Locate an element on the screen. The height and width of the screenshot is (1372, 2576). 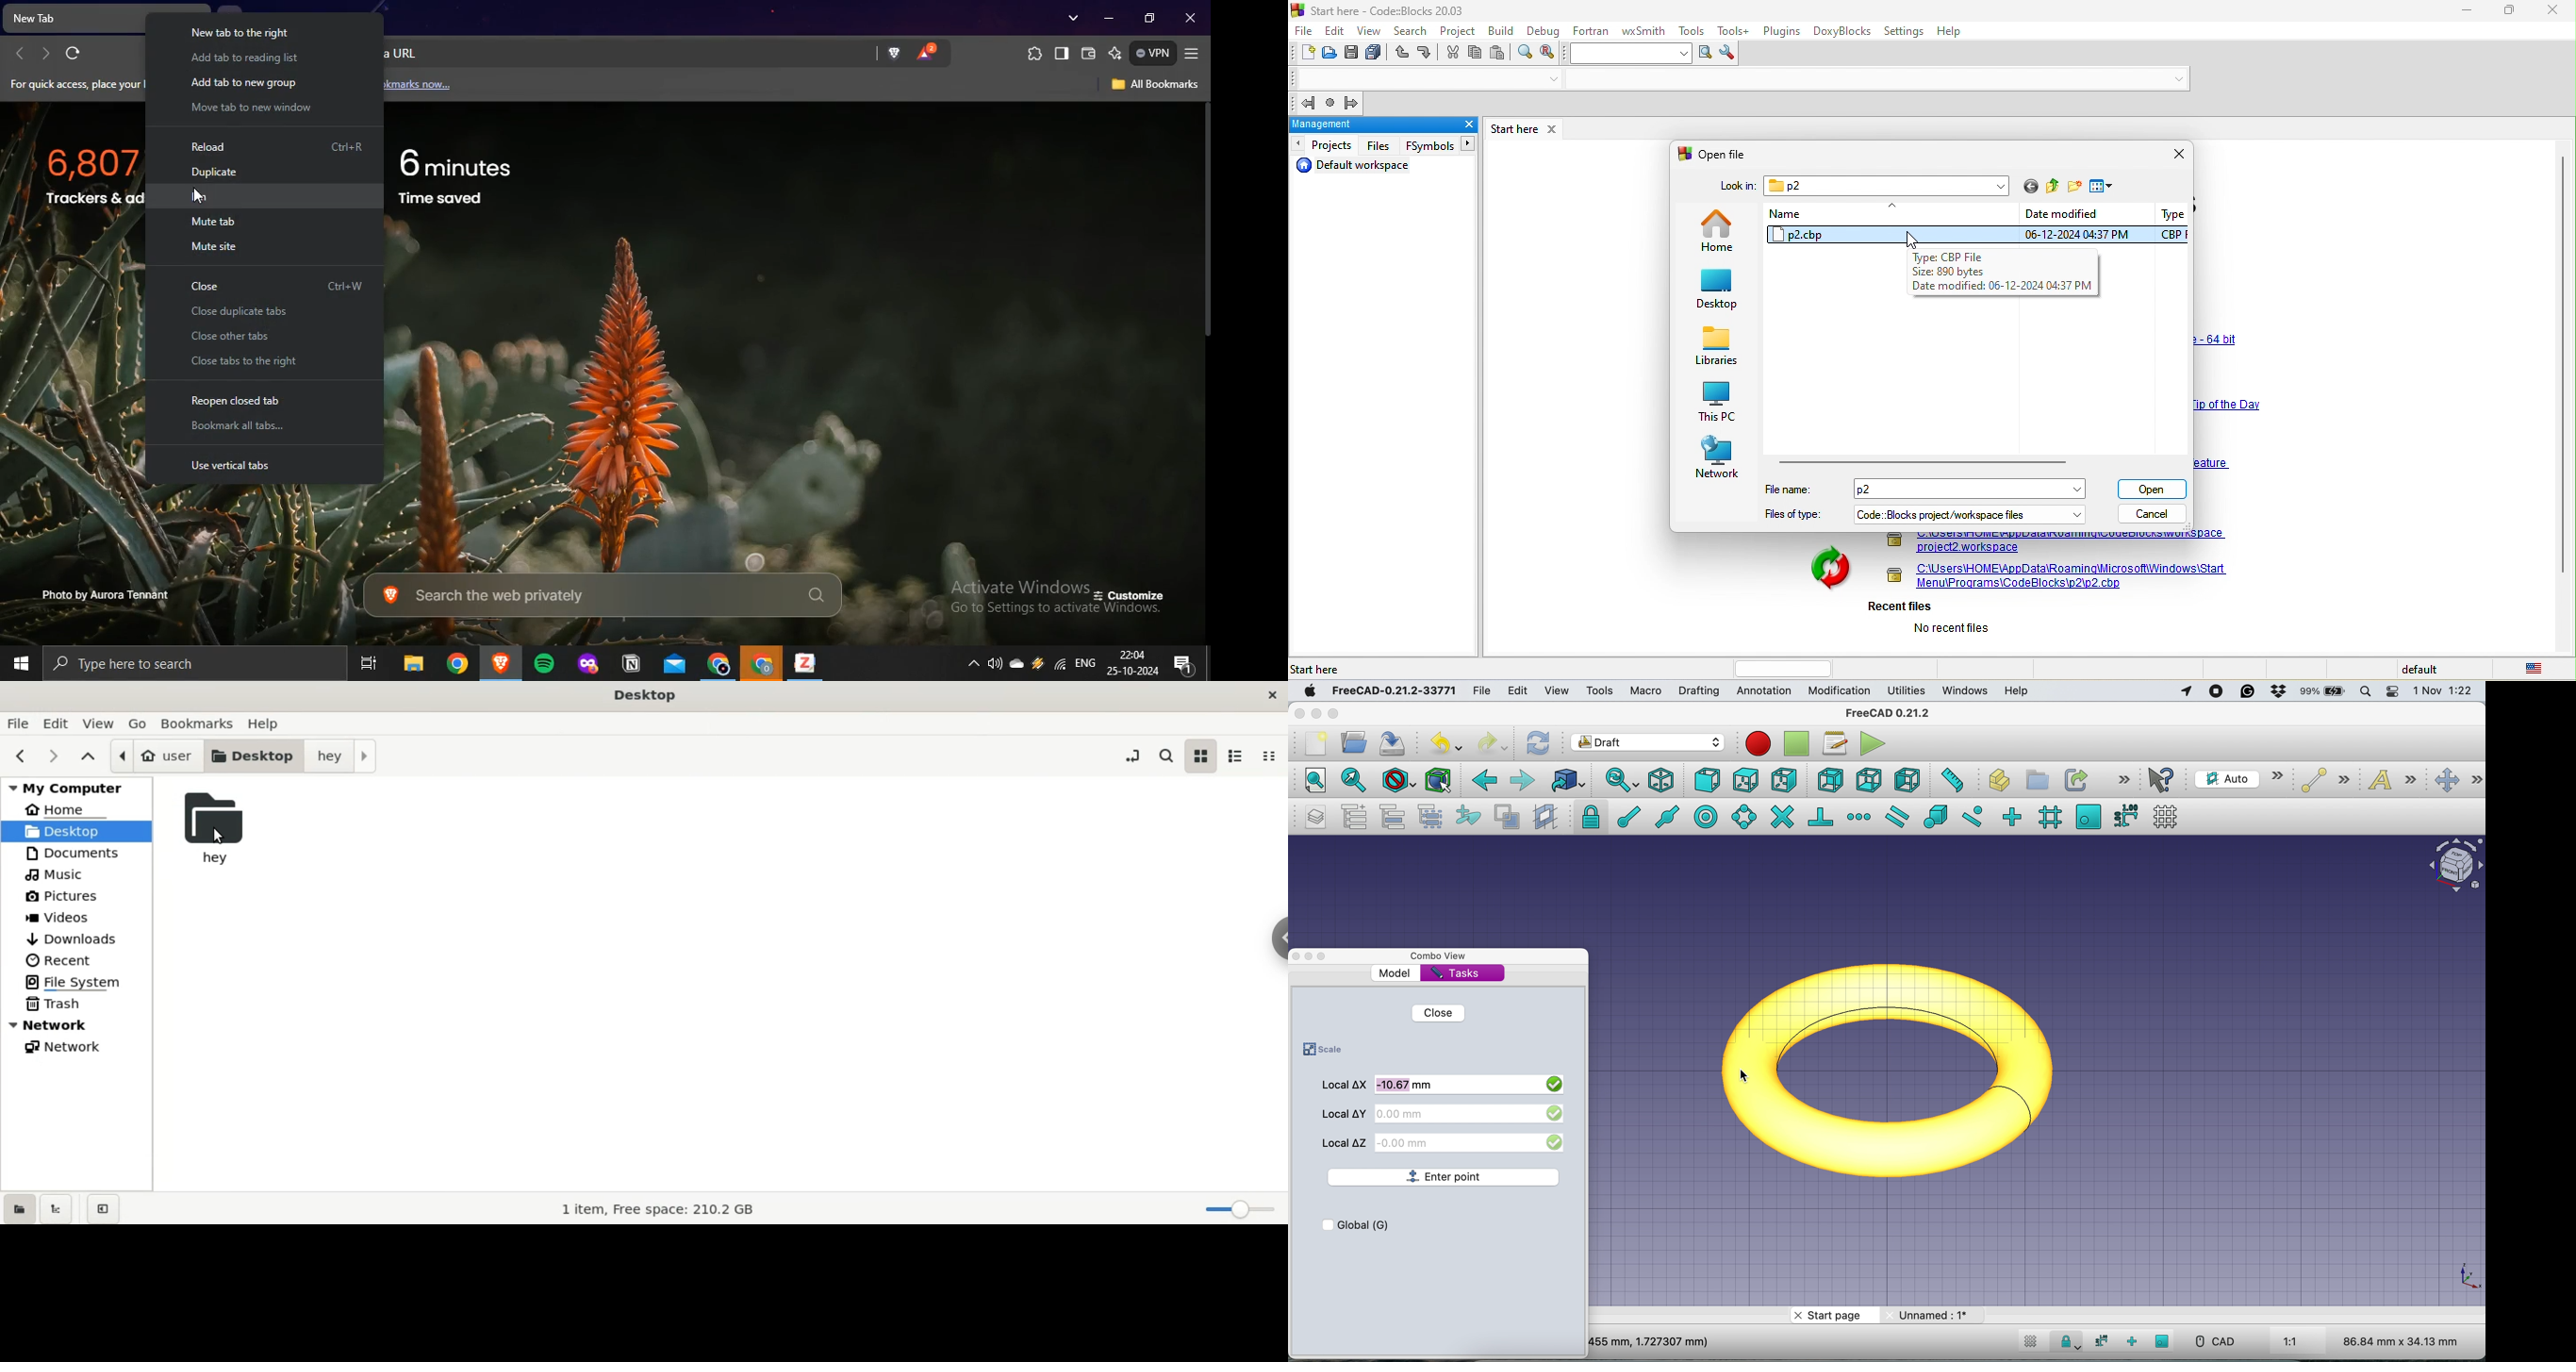
maximize is located at coordinates (2502, 8).